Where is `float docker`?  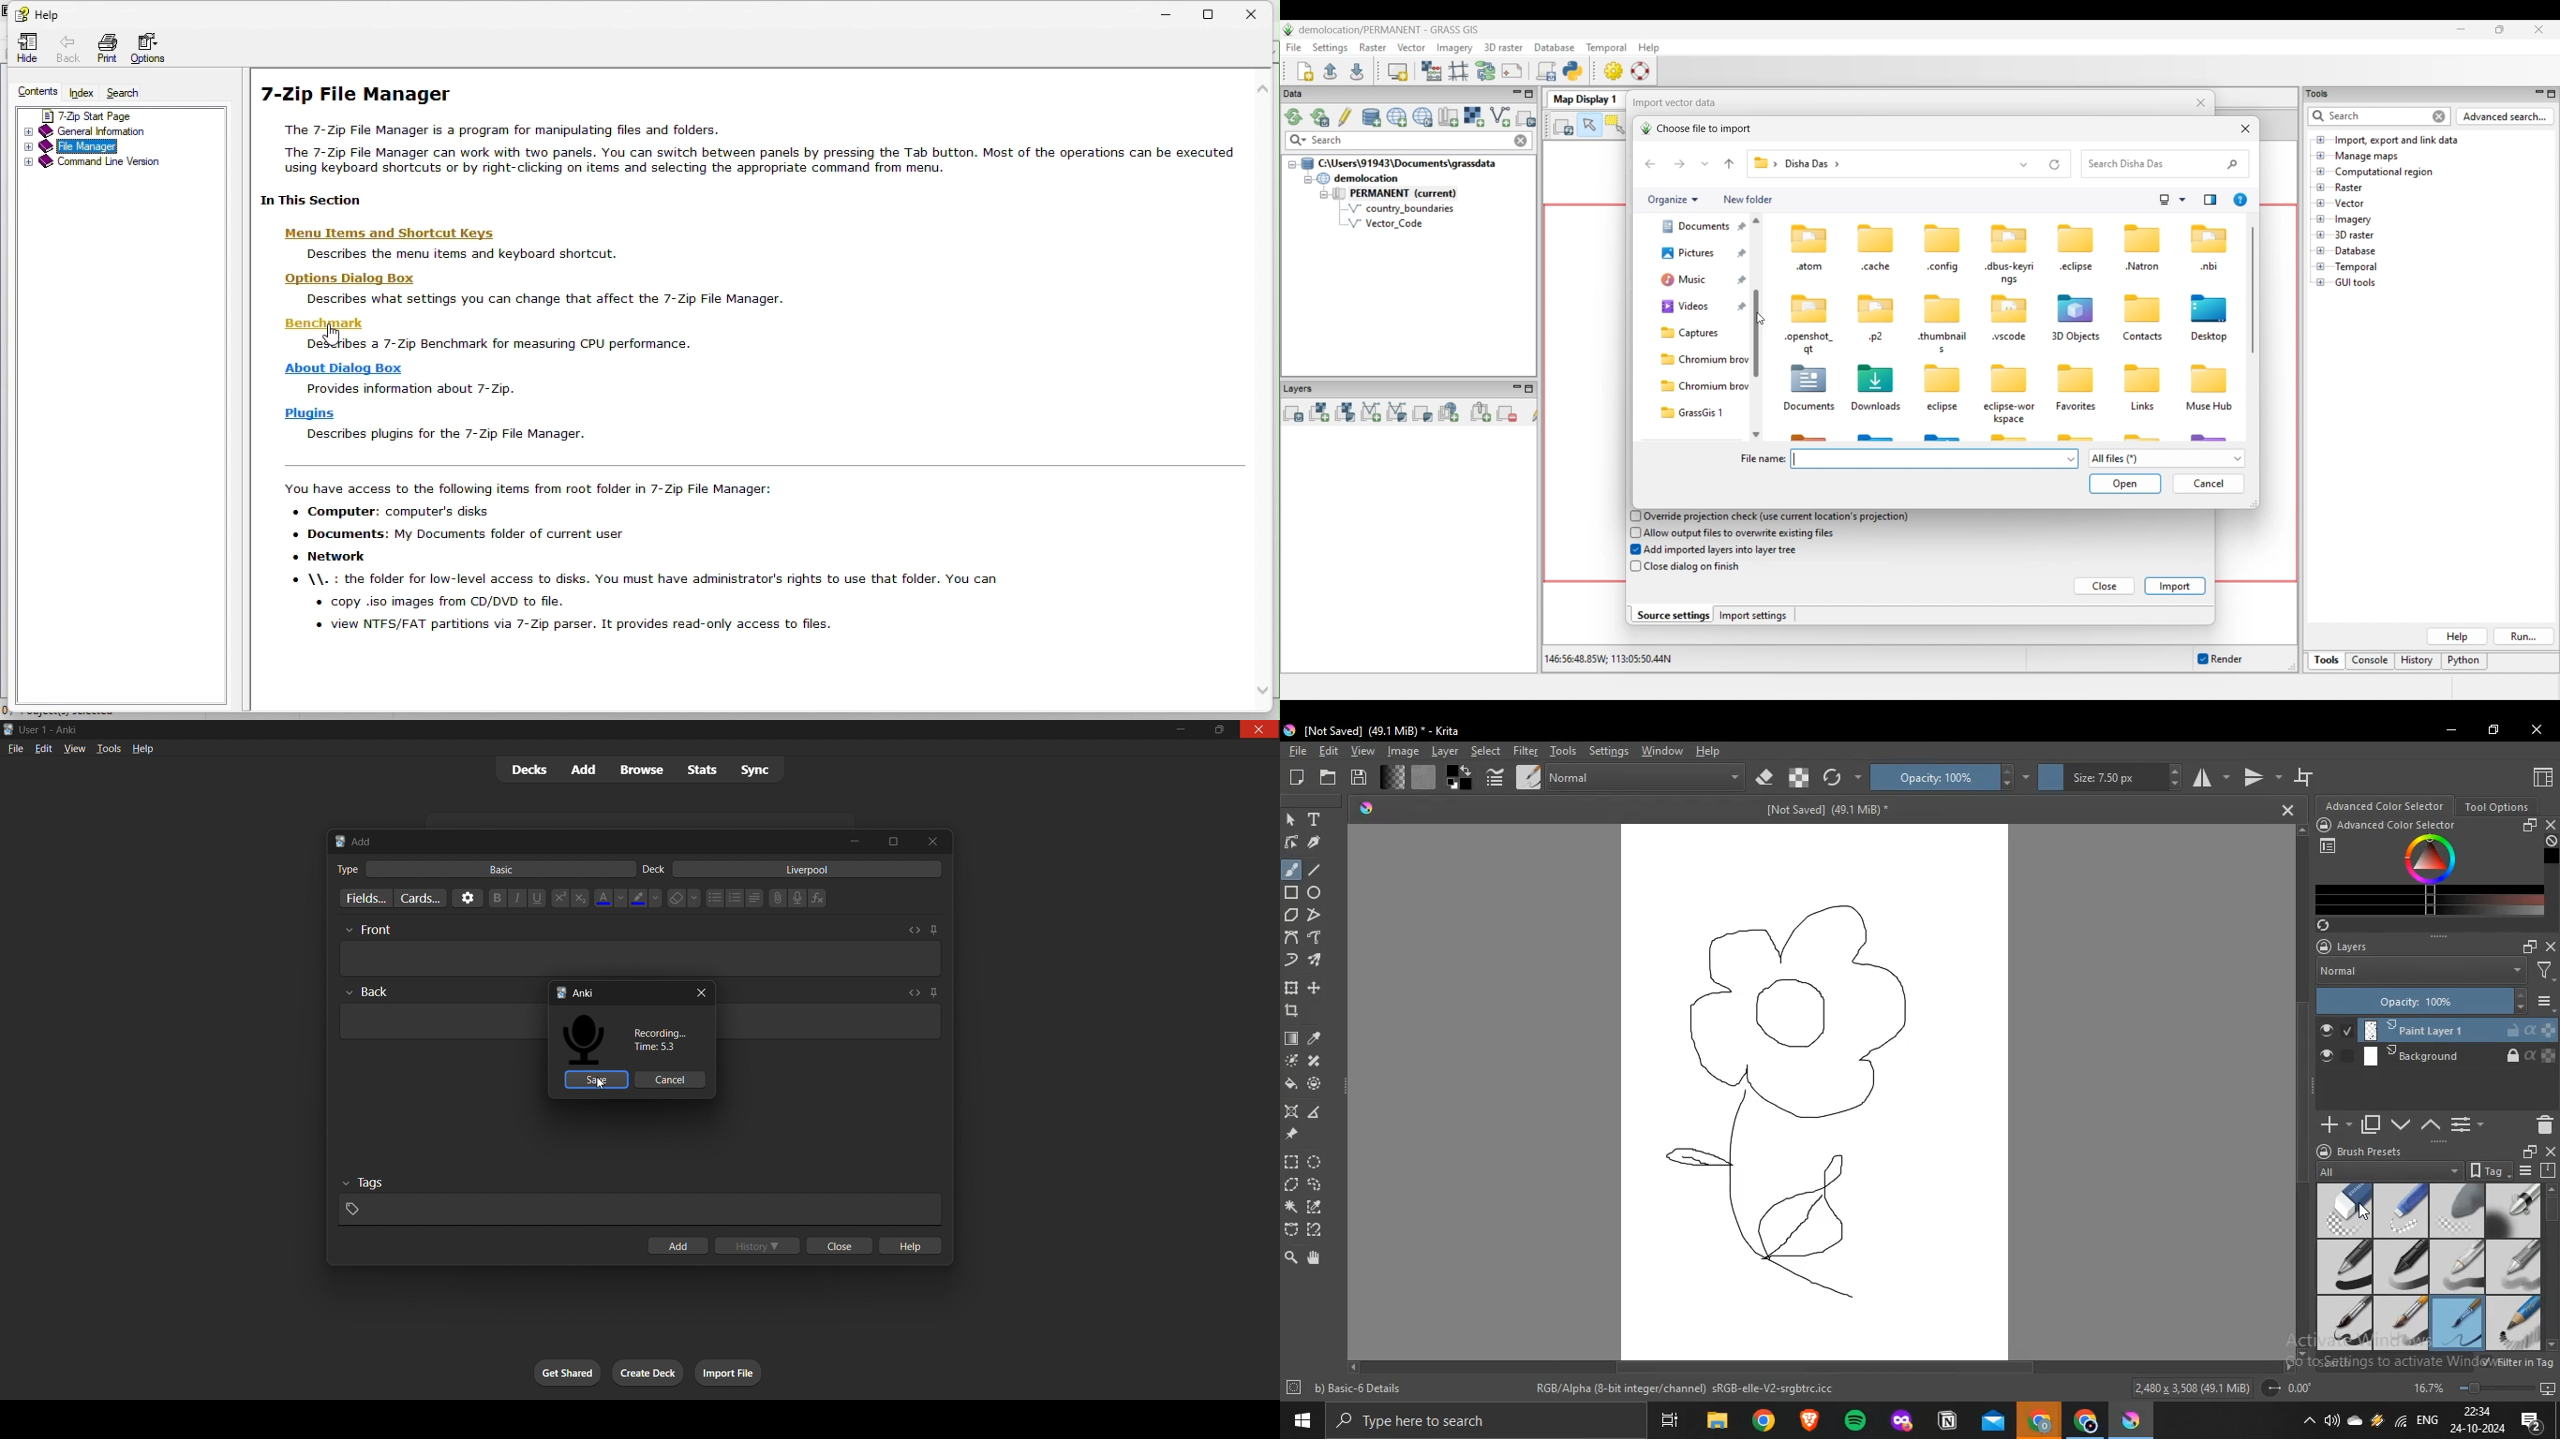
float docker is located at coordinates (2529, 946).